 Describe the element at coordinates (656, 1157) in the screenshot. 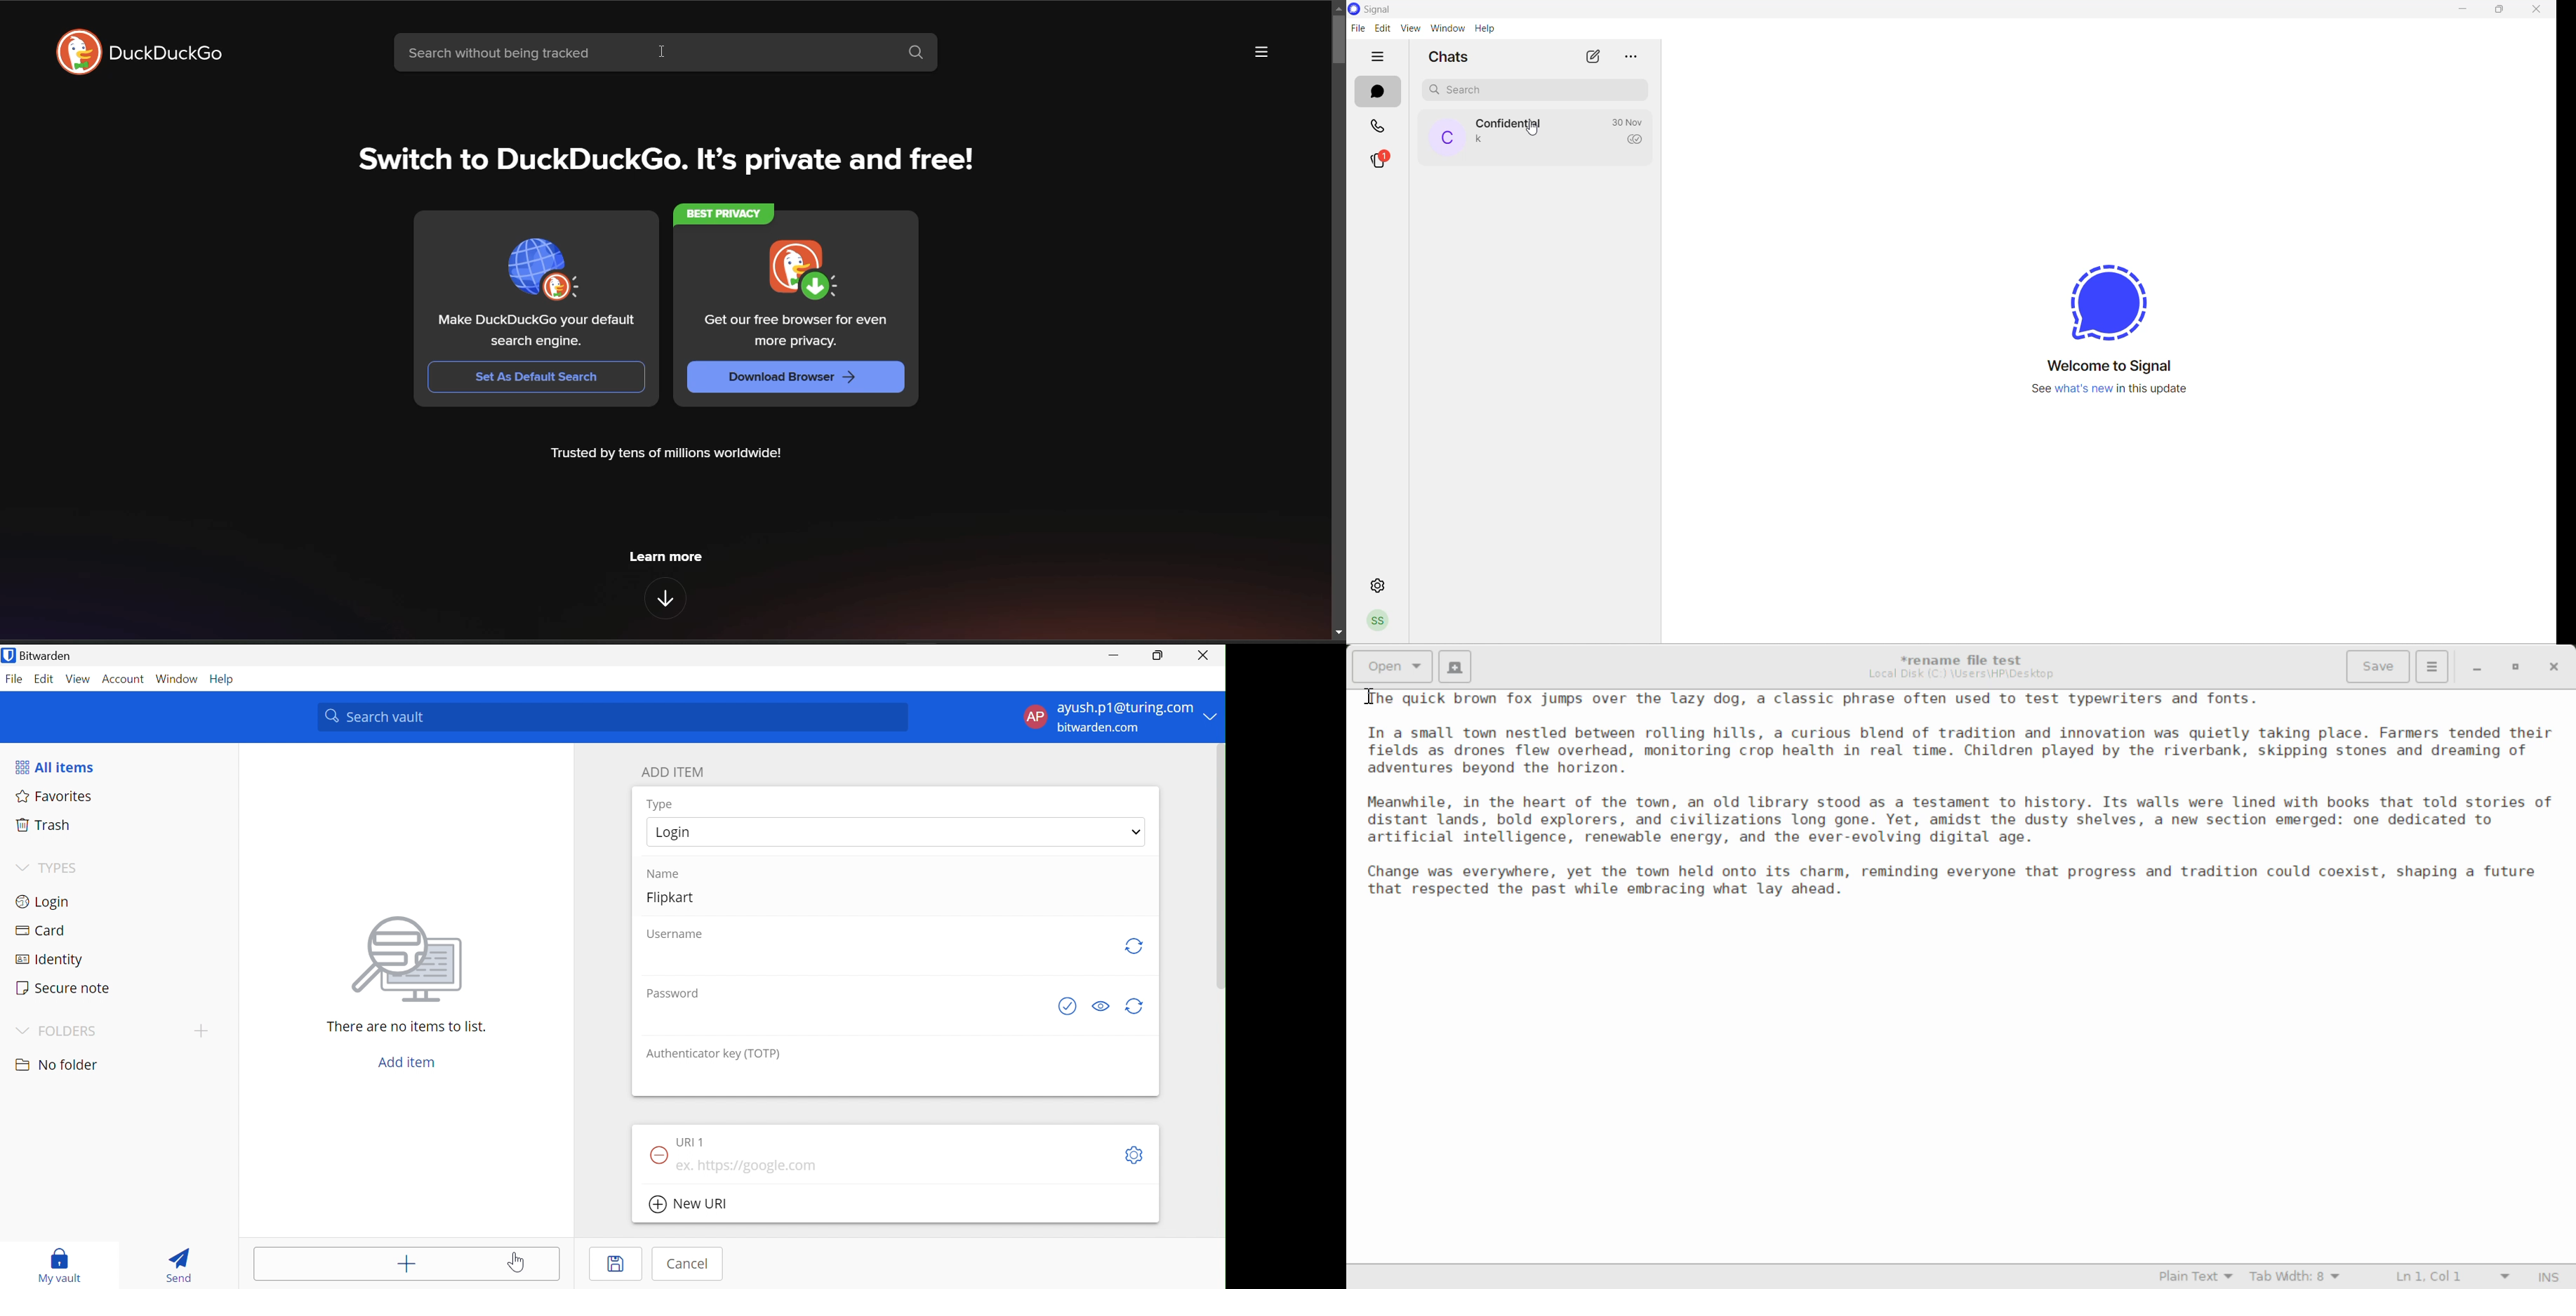

I see `` at that location.